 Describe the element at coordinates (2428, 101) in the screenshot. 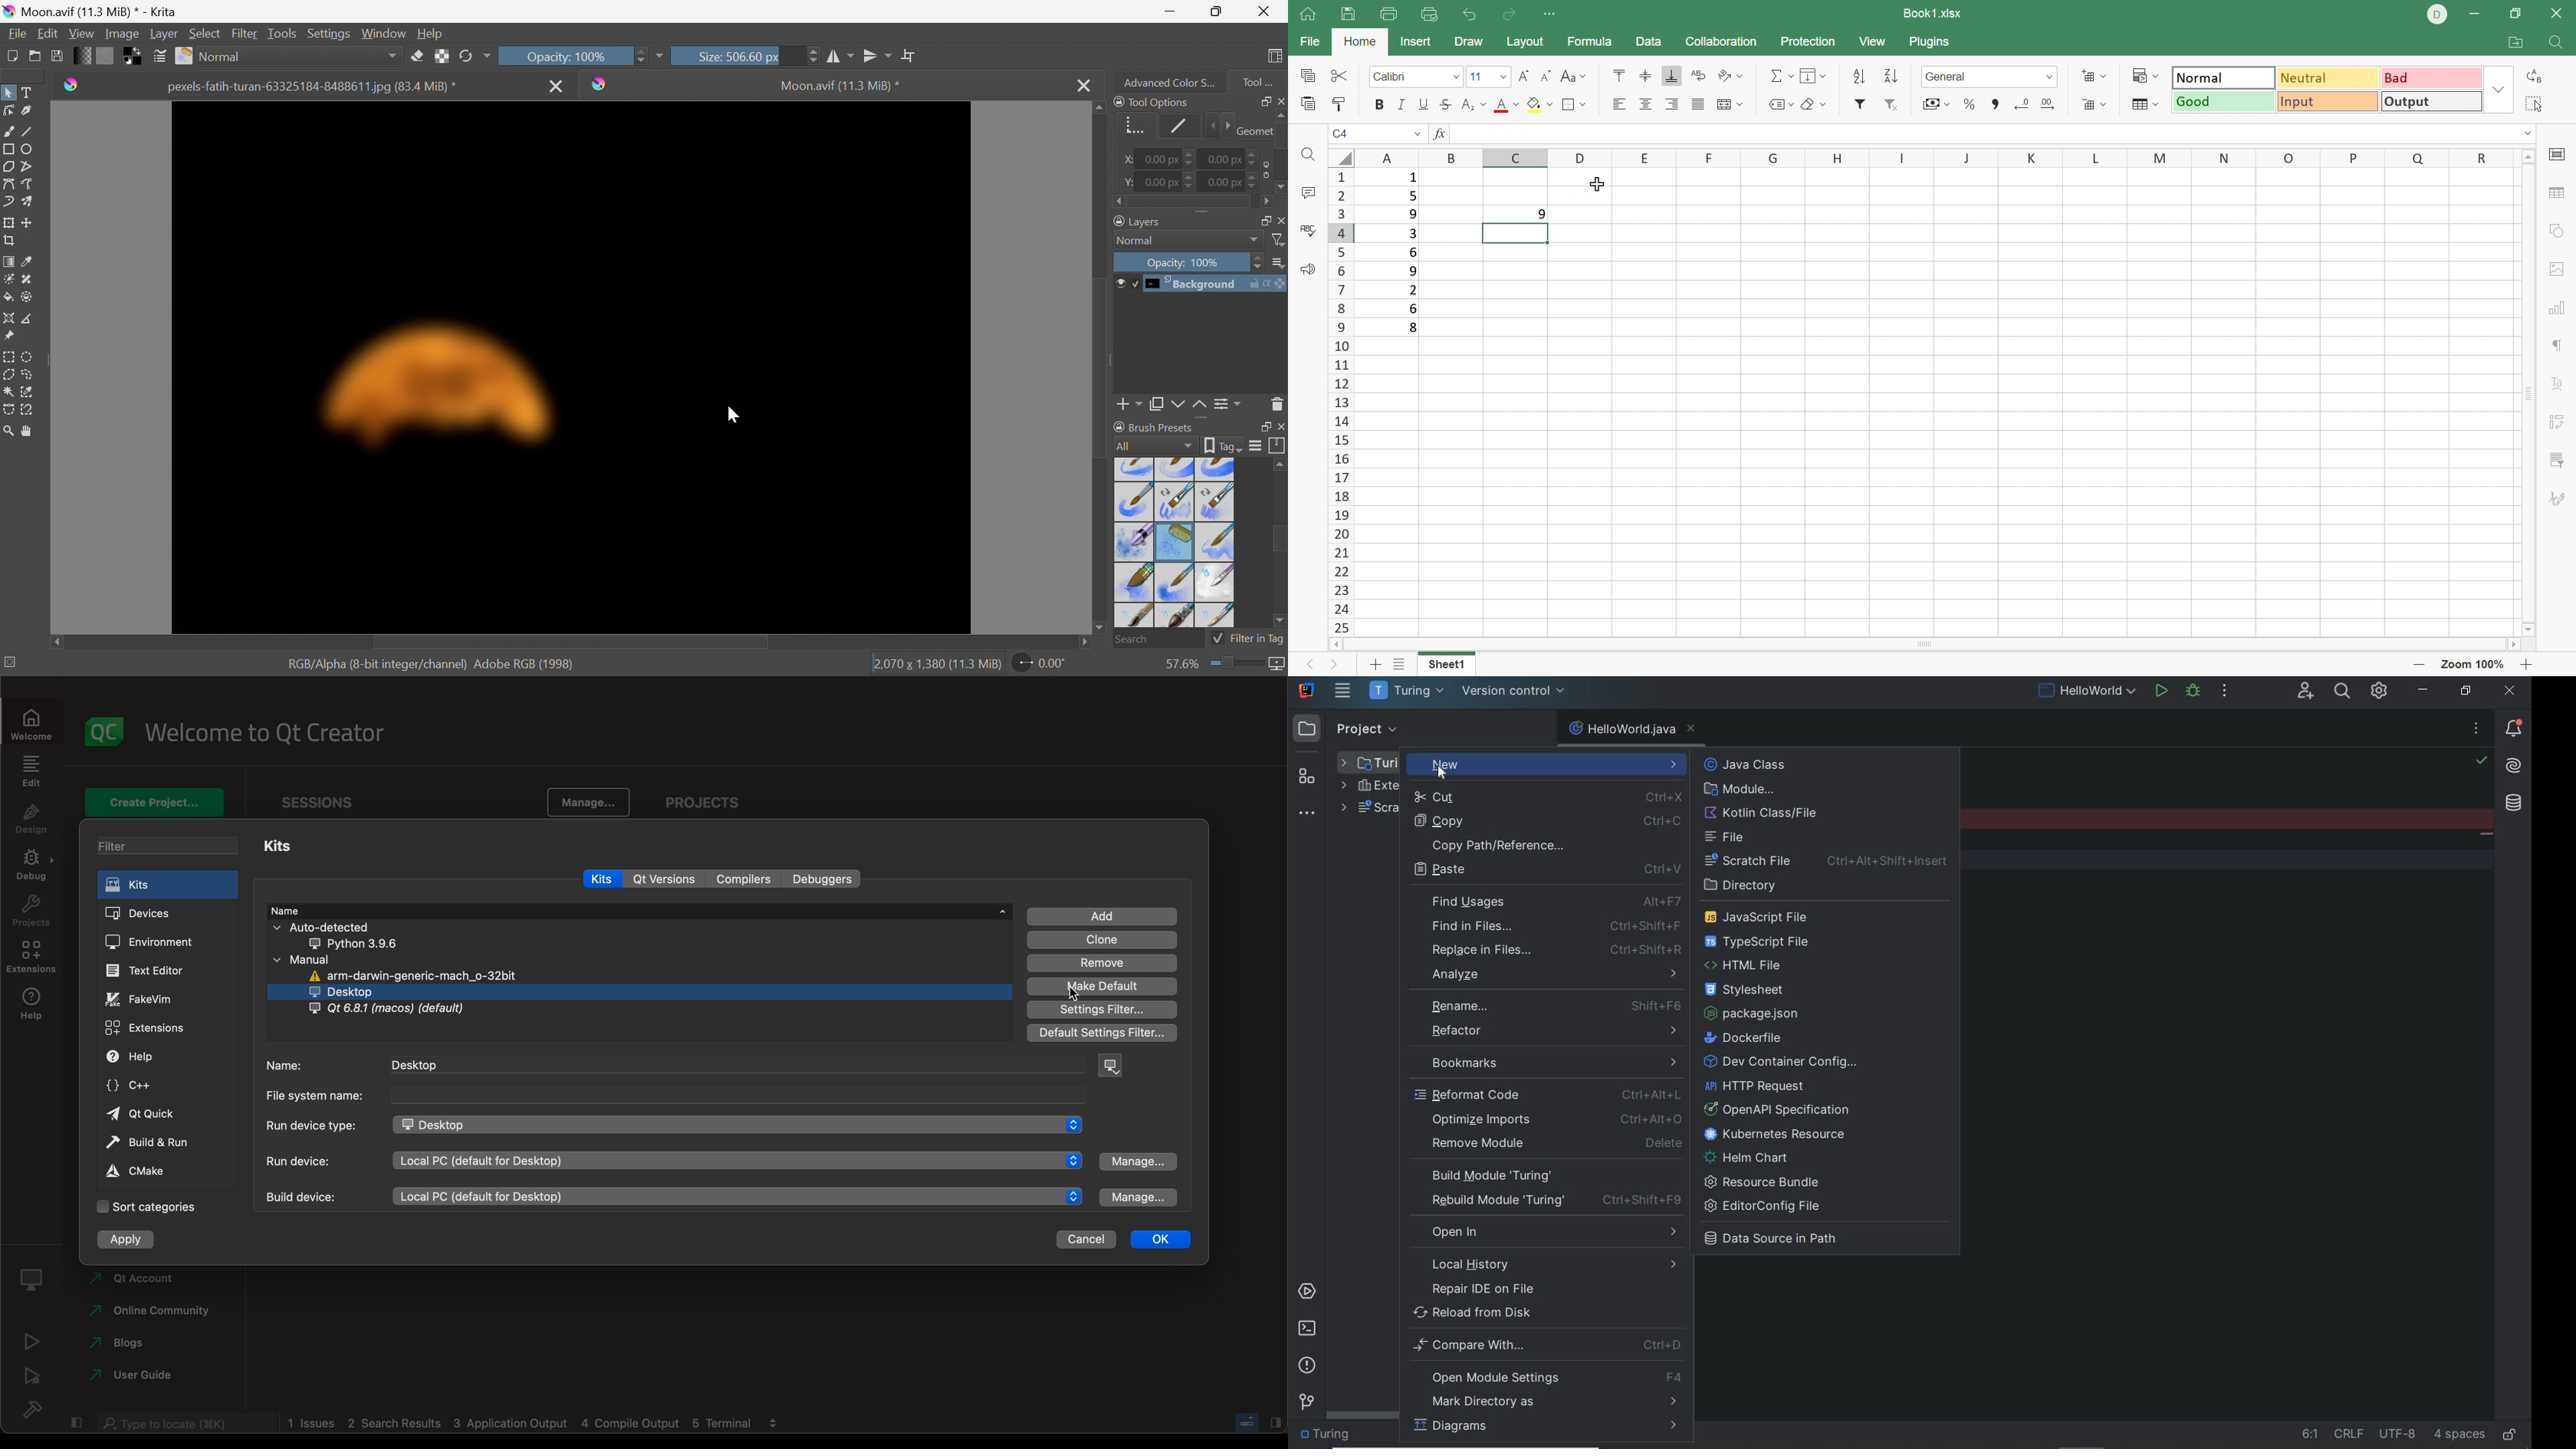

I see `Output` at that location.